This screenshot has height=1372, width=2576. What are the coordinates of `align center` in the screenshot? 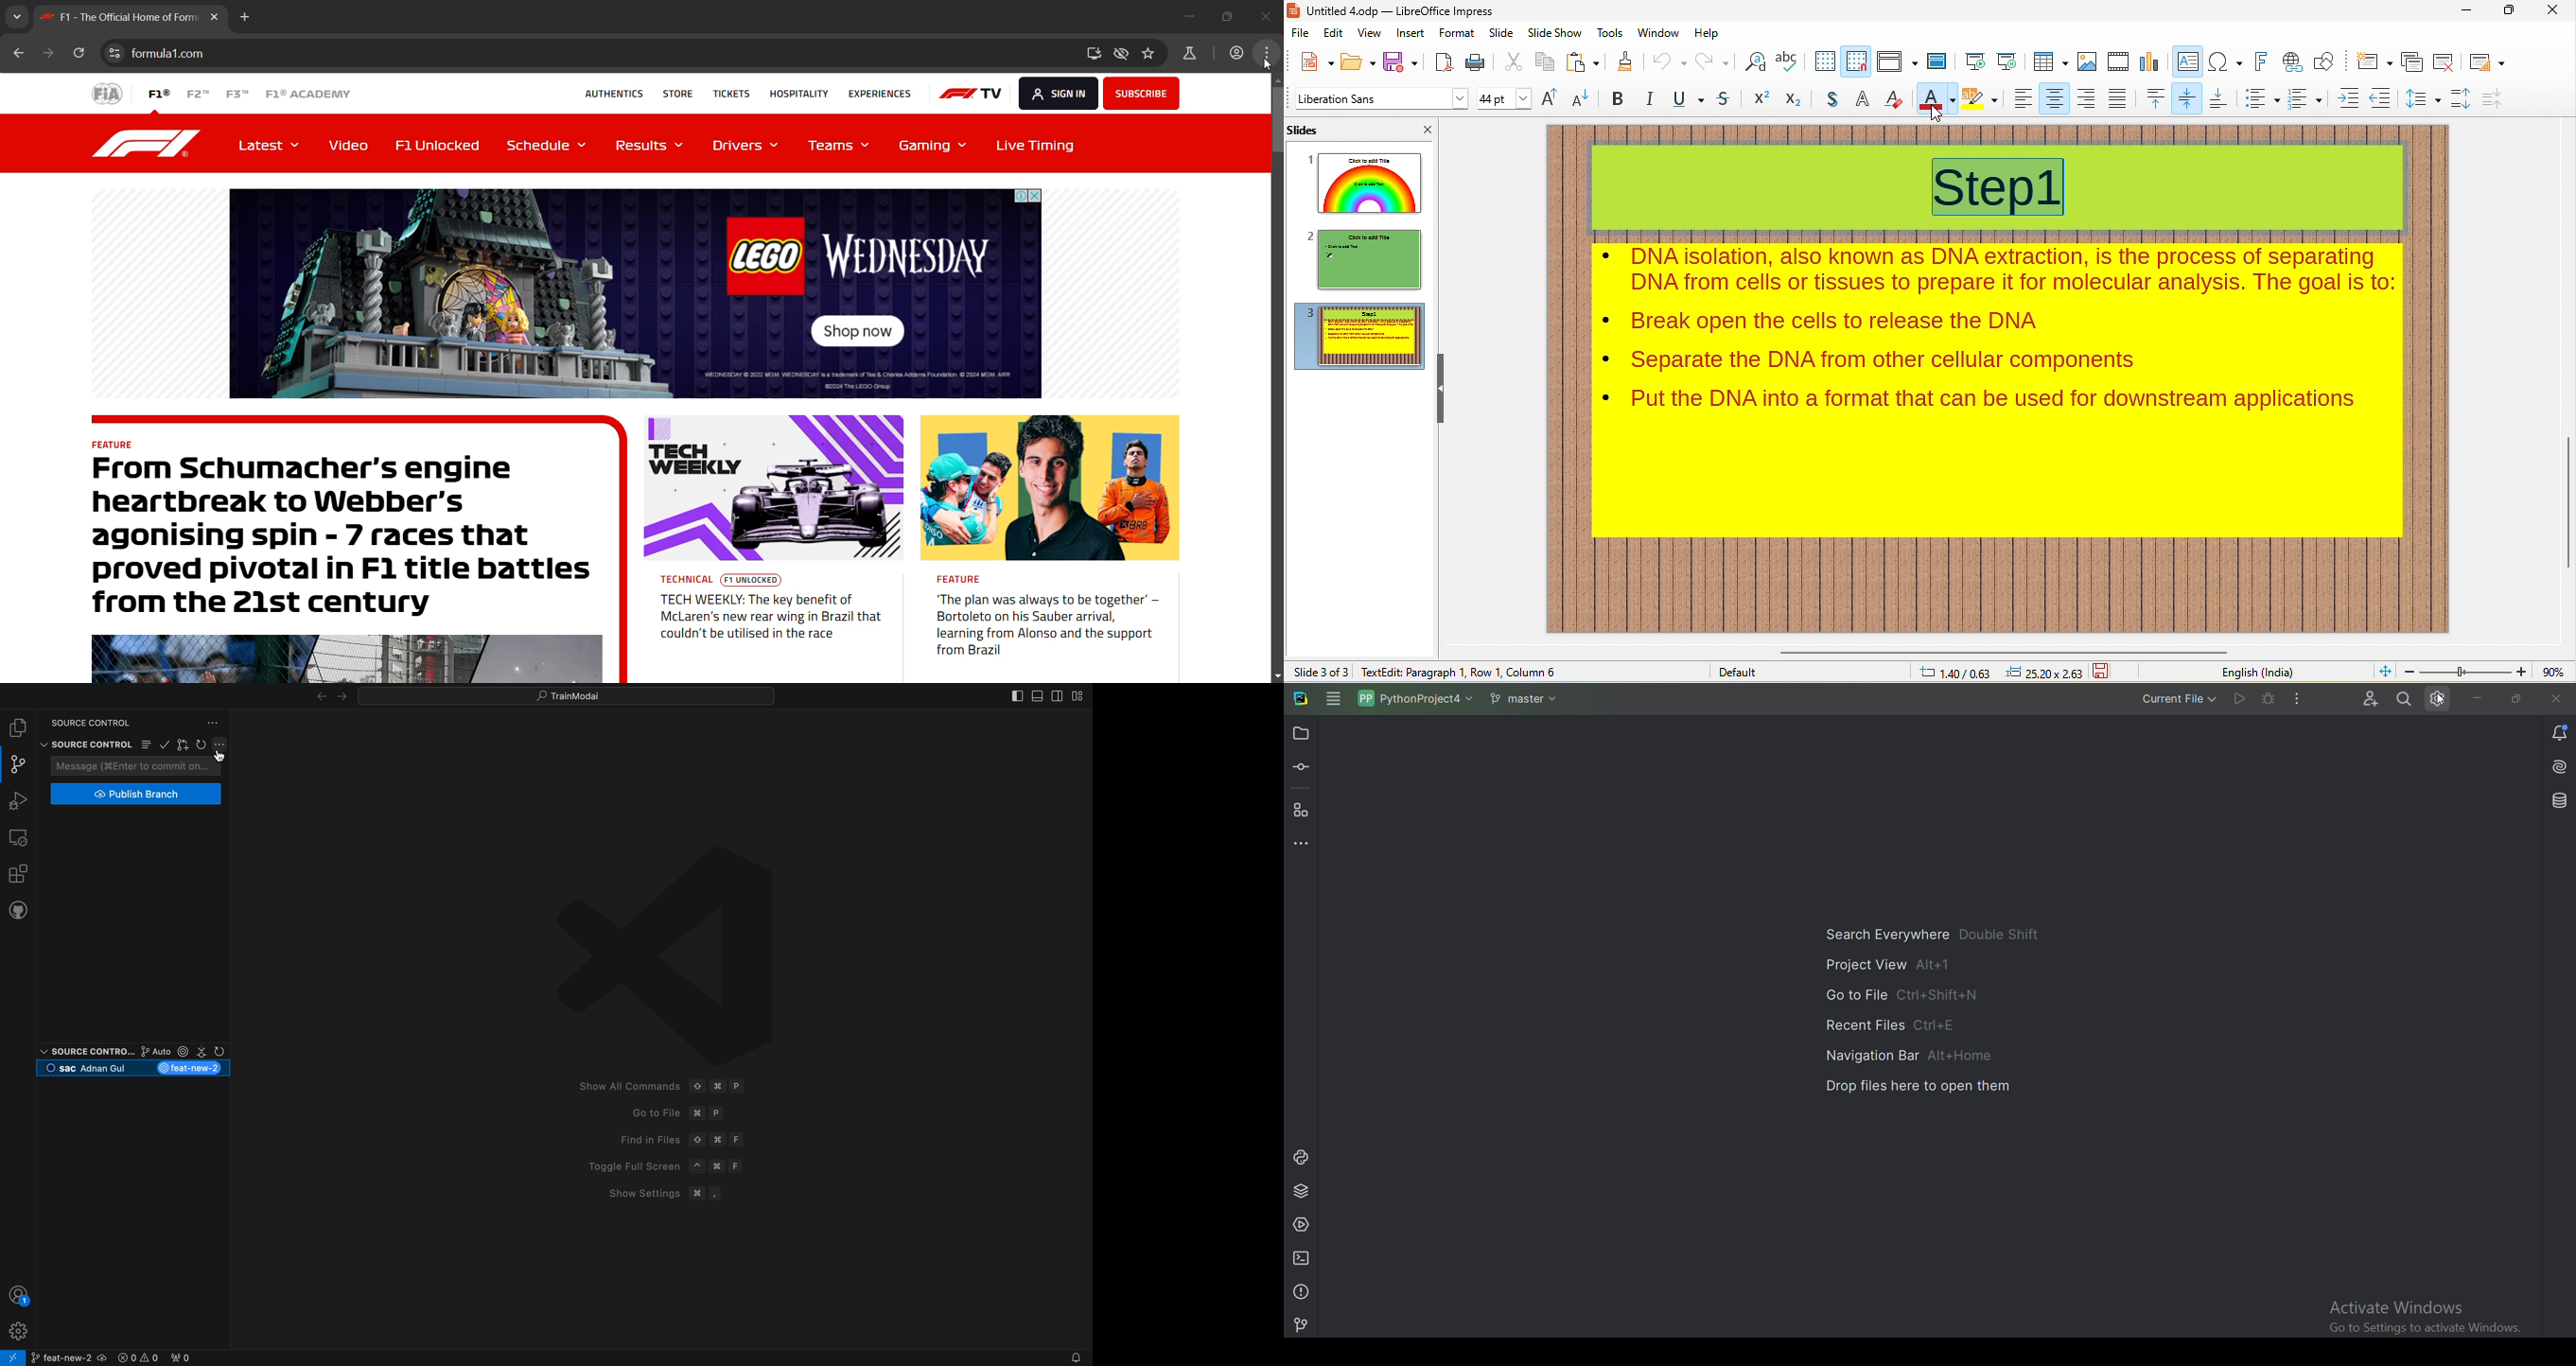 It's located at (2051, 98).